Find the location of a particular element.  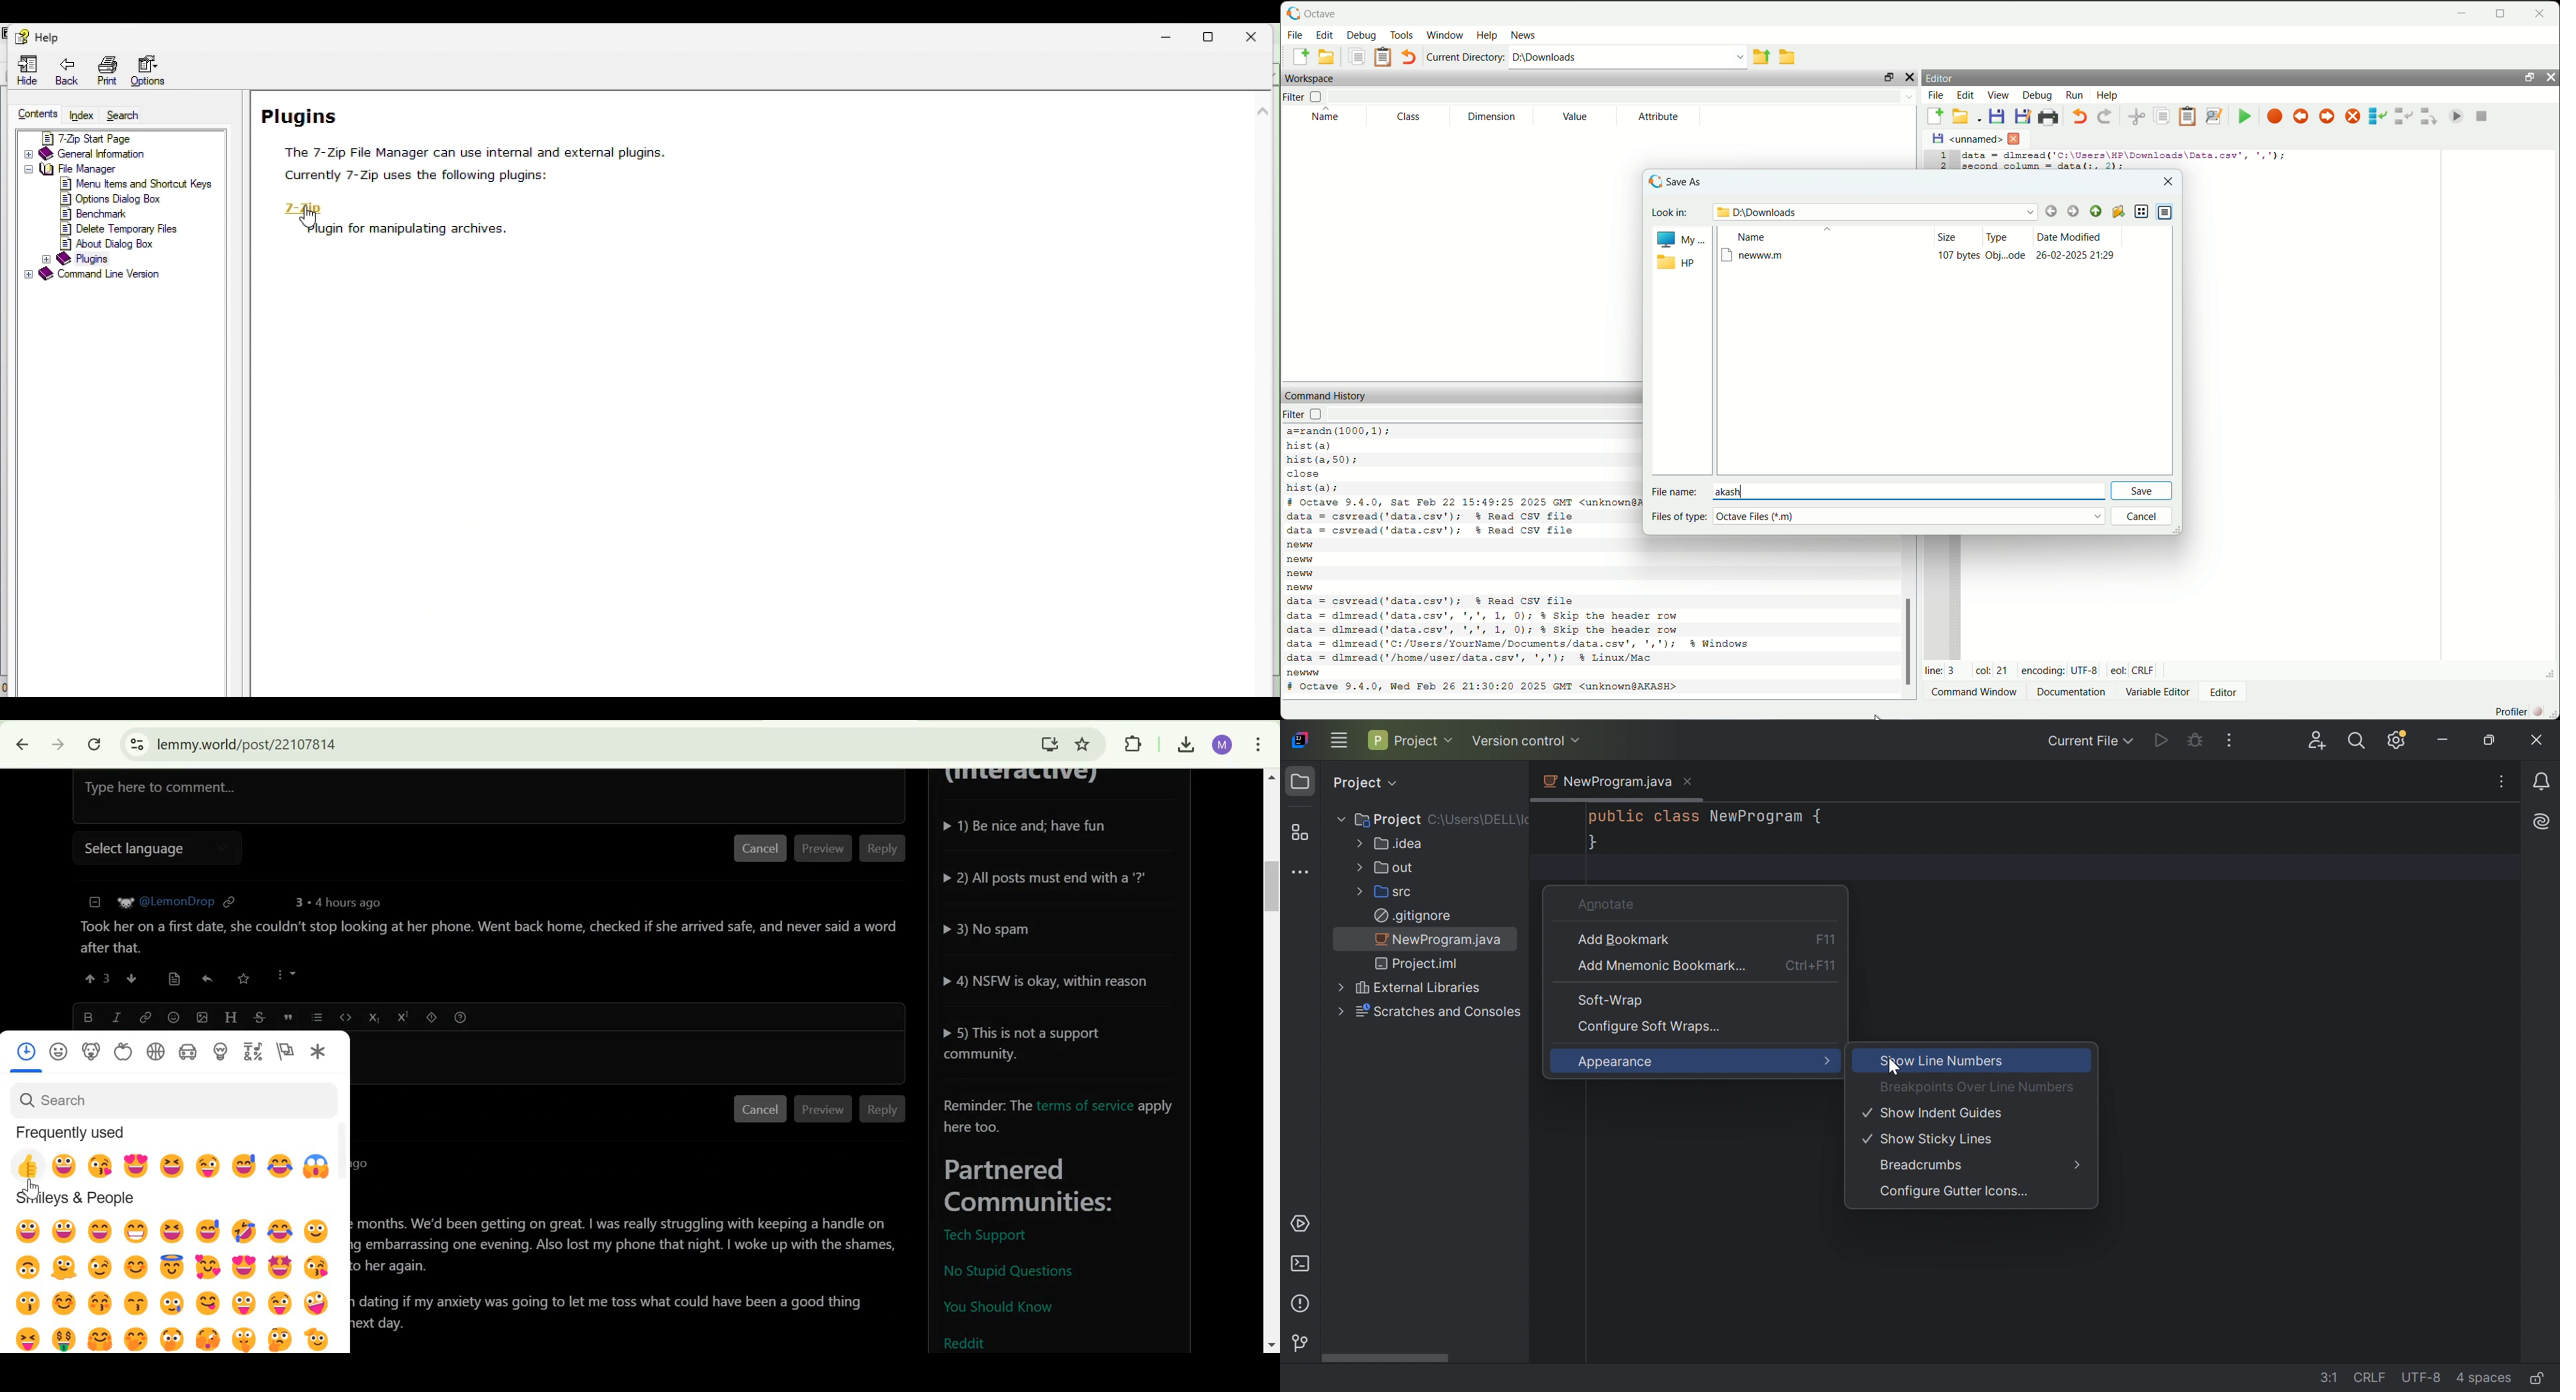

undo is located at coordinates (2078, 119).